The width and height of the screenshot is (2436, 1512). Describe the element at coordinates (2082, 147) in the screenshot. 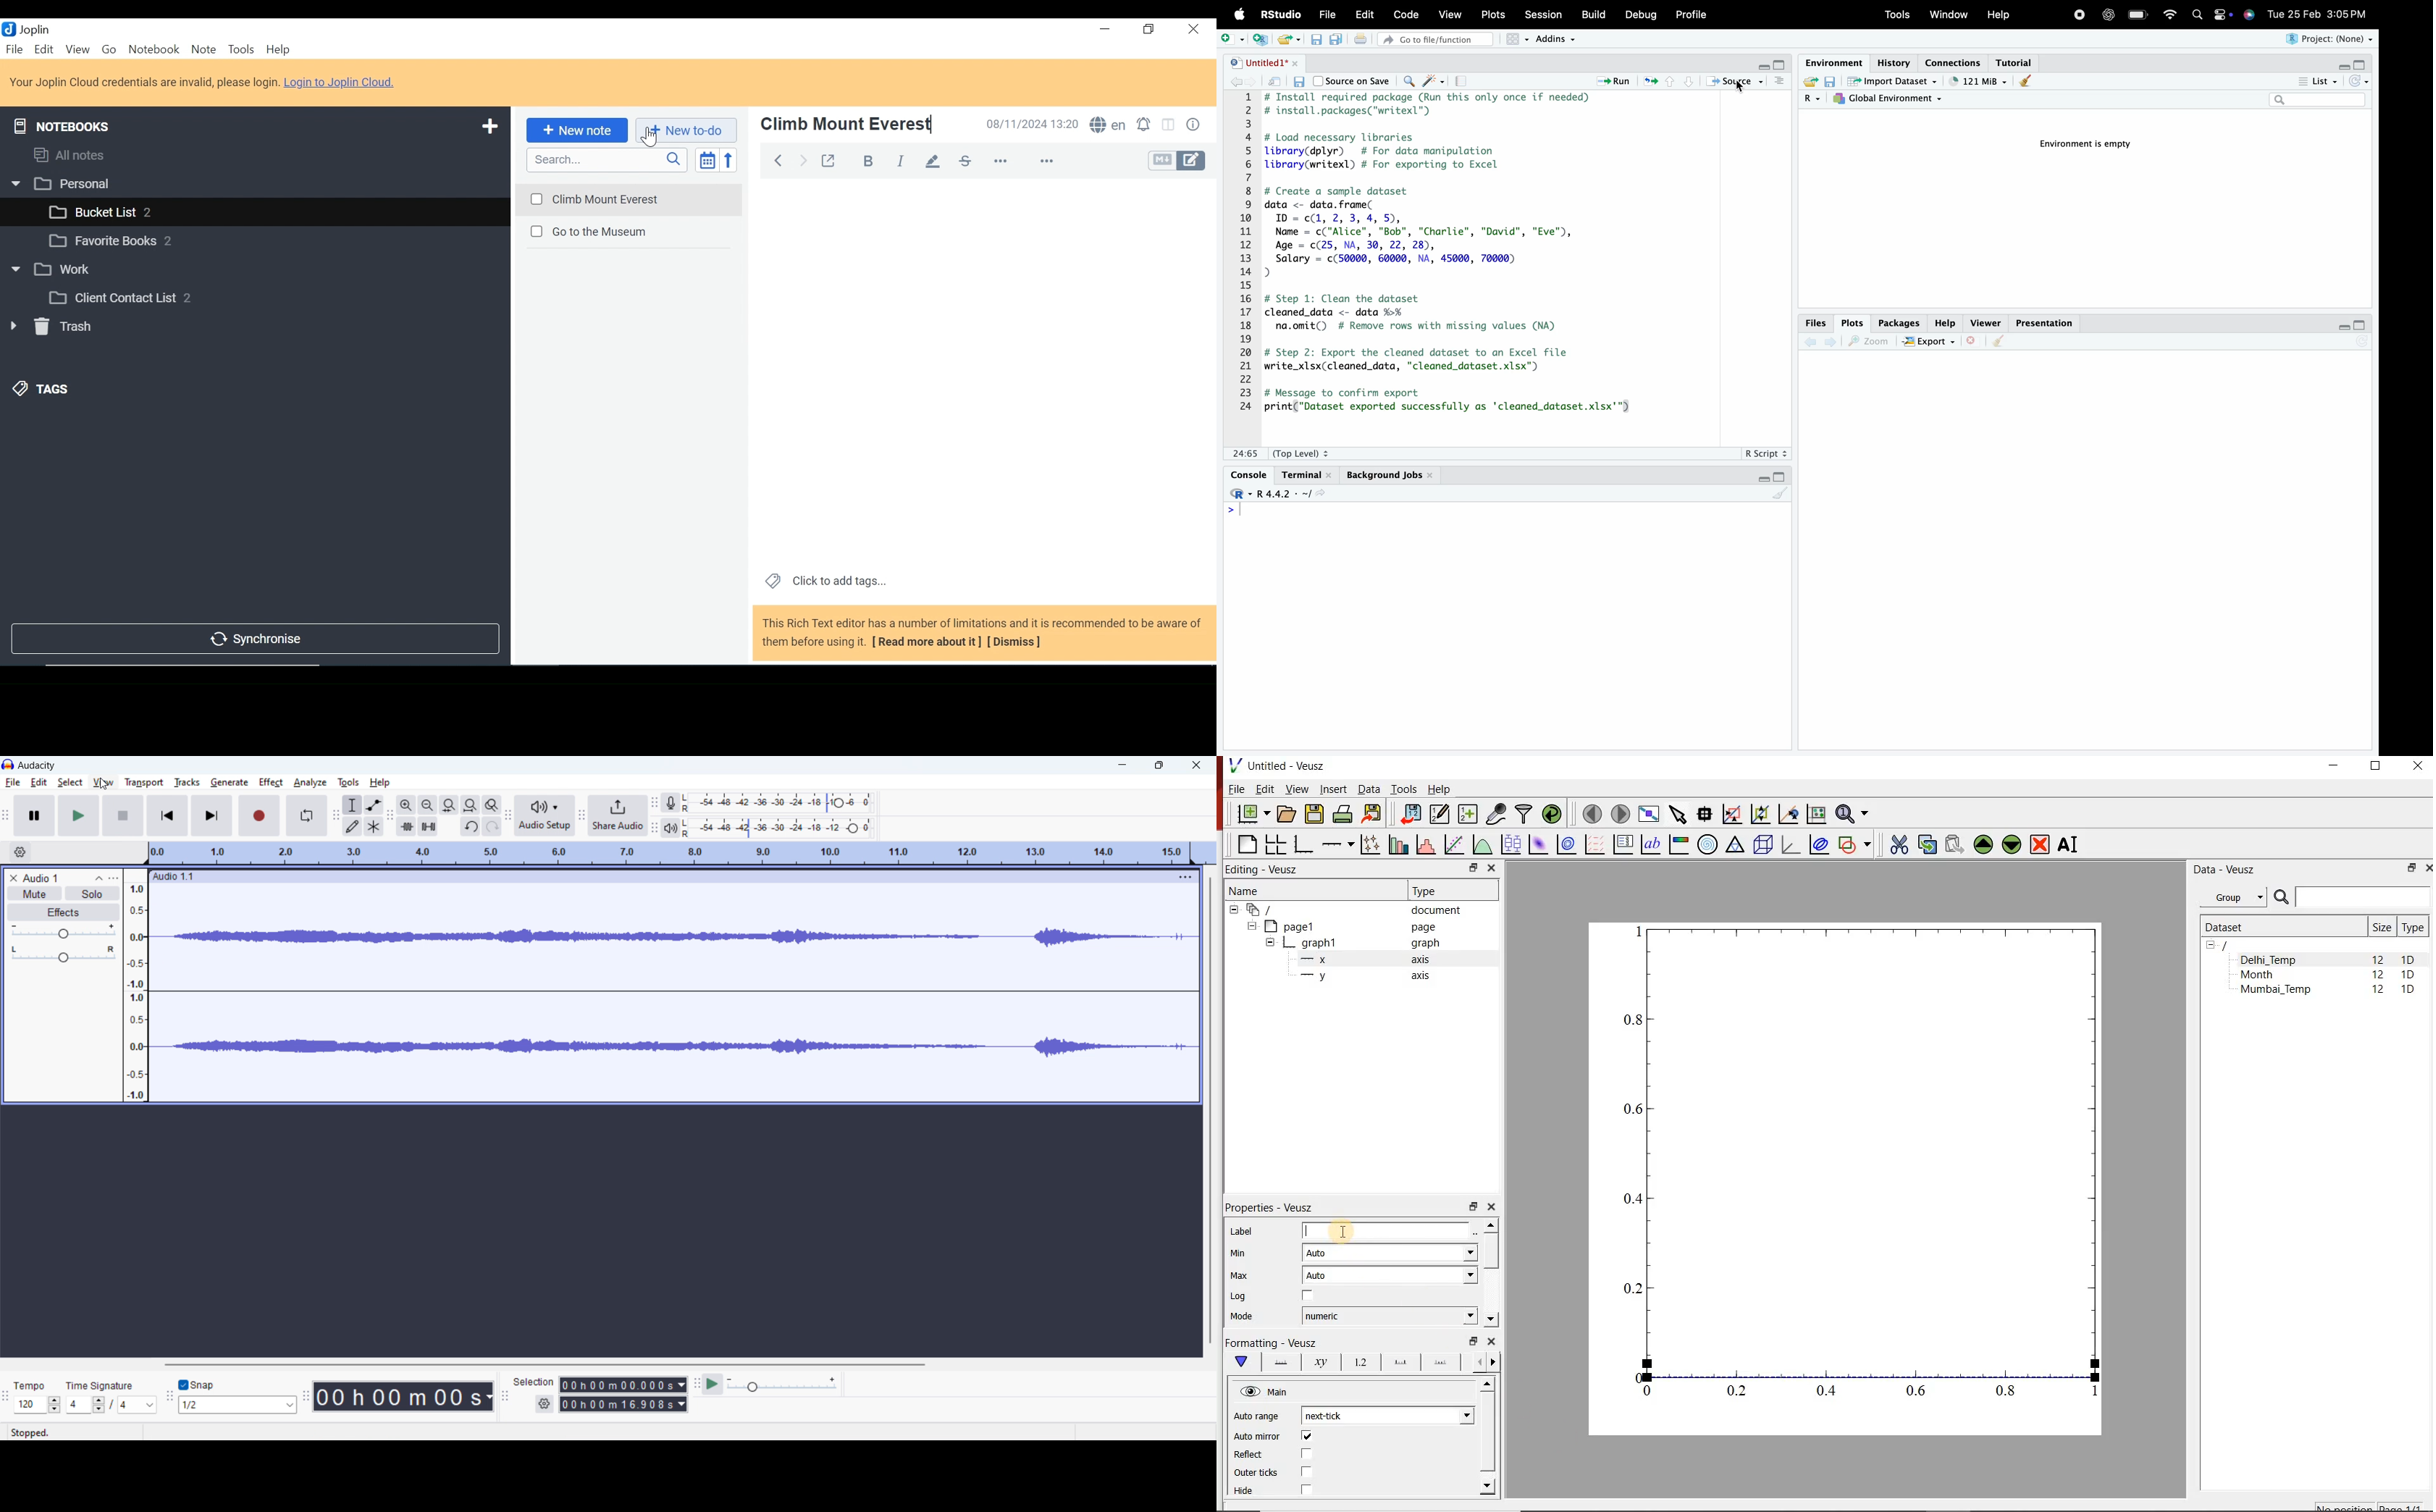

I see `Environment is empty` at that location.